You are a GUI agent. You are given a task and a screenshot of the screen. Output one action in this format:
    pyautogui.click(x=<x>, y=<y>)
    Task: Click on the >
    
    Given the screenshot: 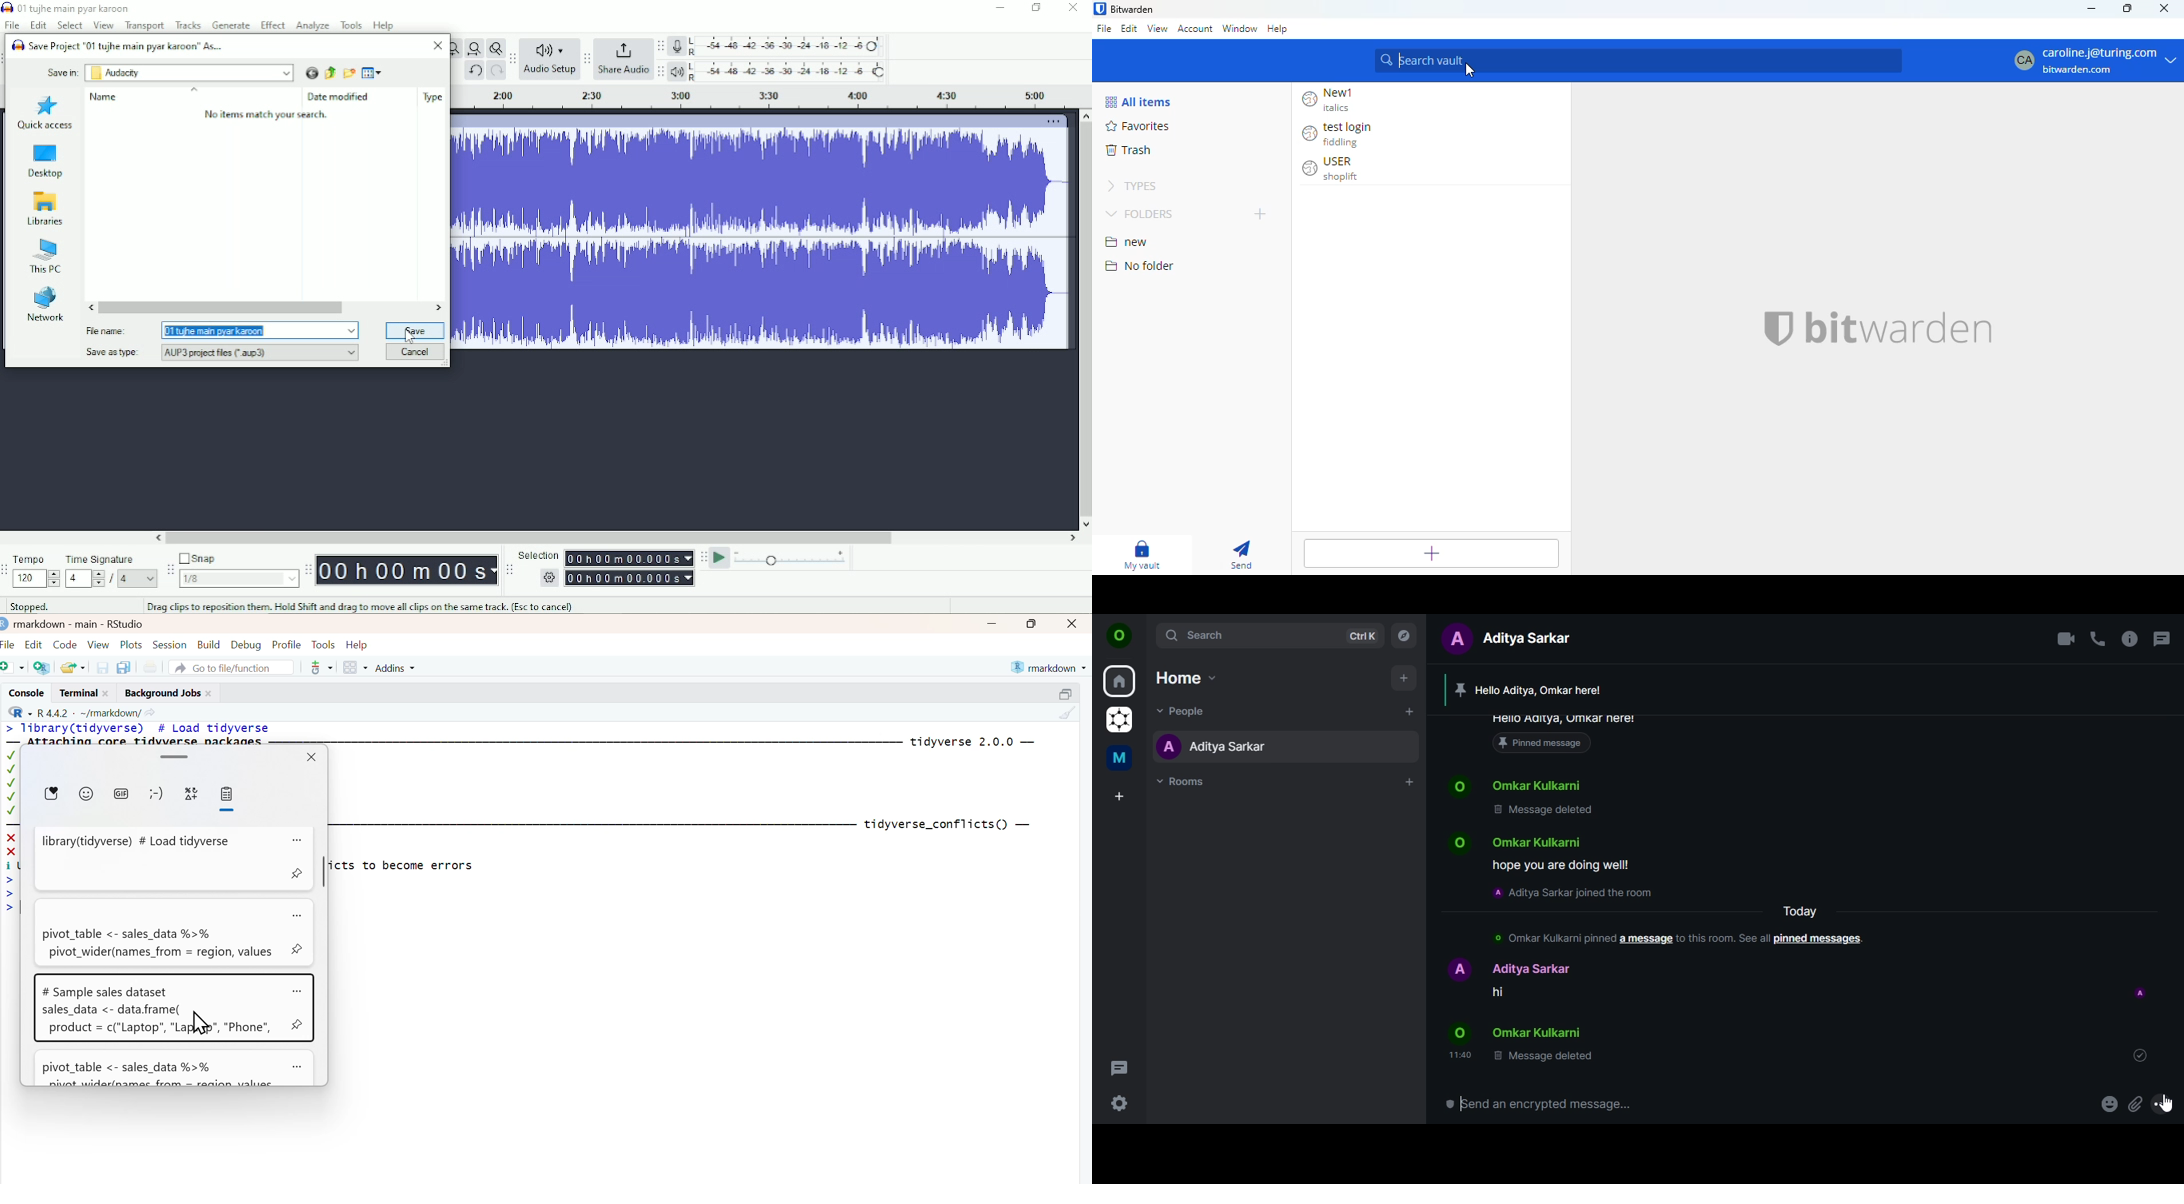 What is the action you would take?
    pyautogui.click(x=9, y=729)
    